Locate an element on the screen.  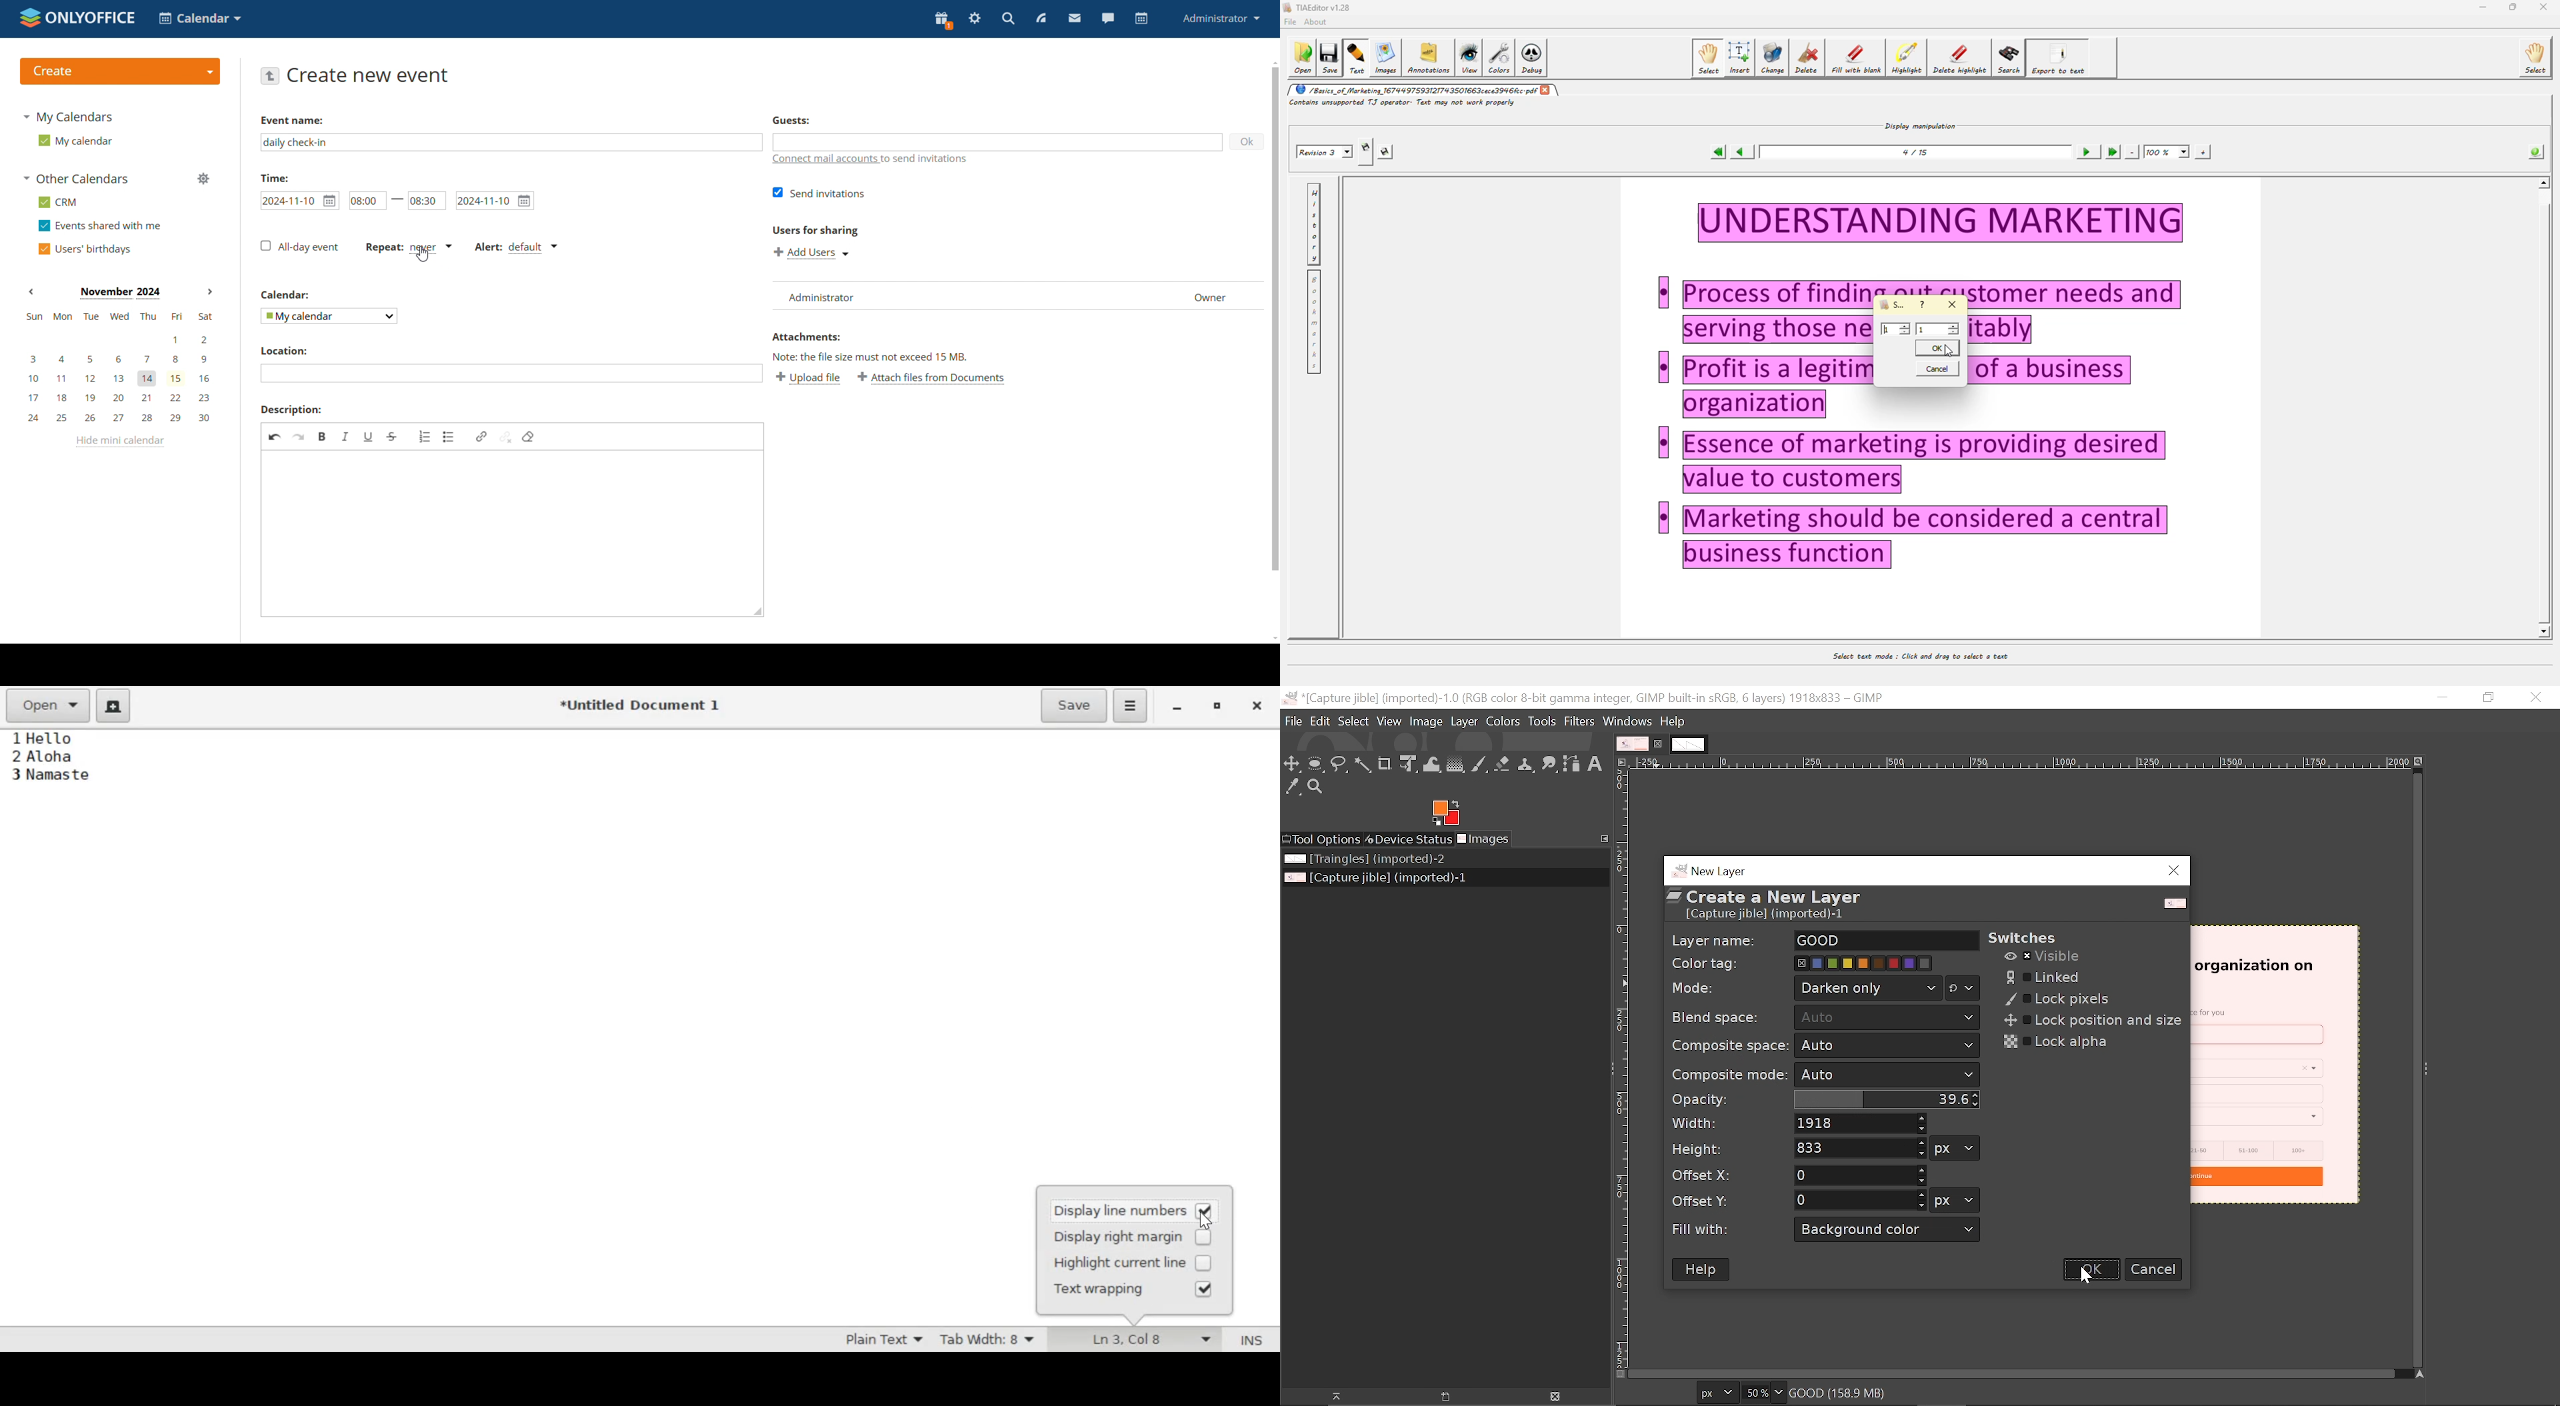
italic is located at coordinates (345, 436).